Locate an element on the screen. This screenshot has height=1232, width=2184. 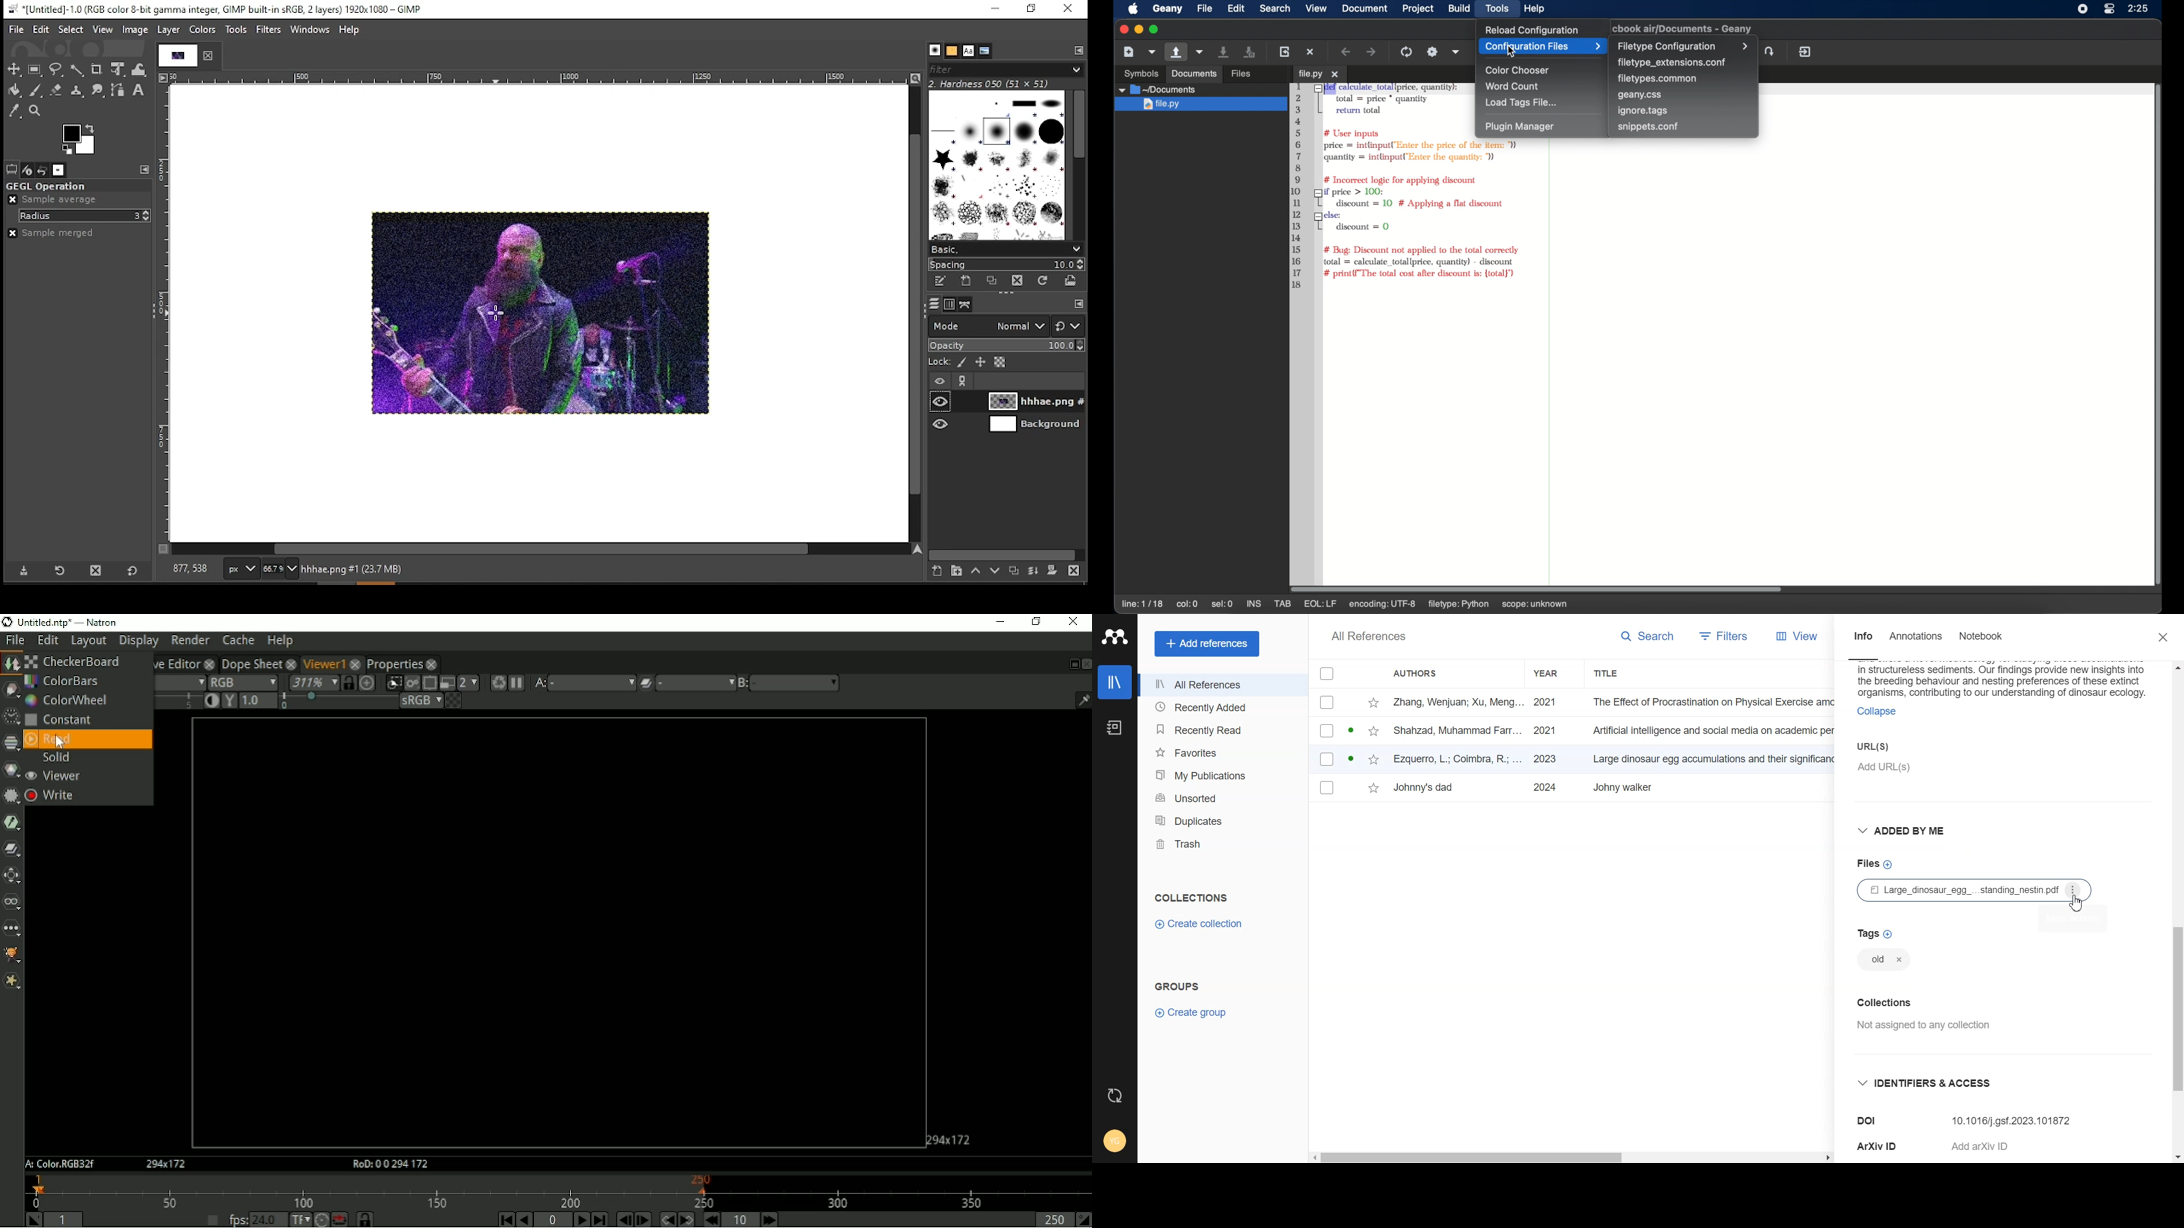
duplicate this brush is located at coordinates (994, 281).